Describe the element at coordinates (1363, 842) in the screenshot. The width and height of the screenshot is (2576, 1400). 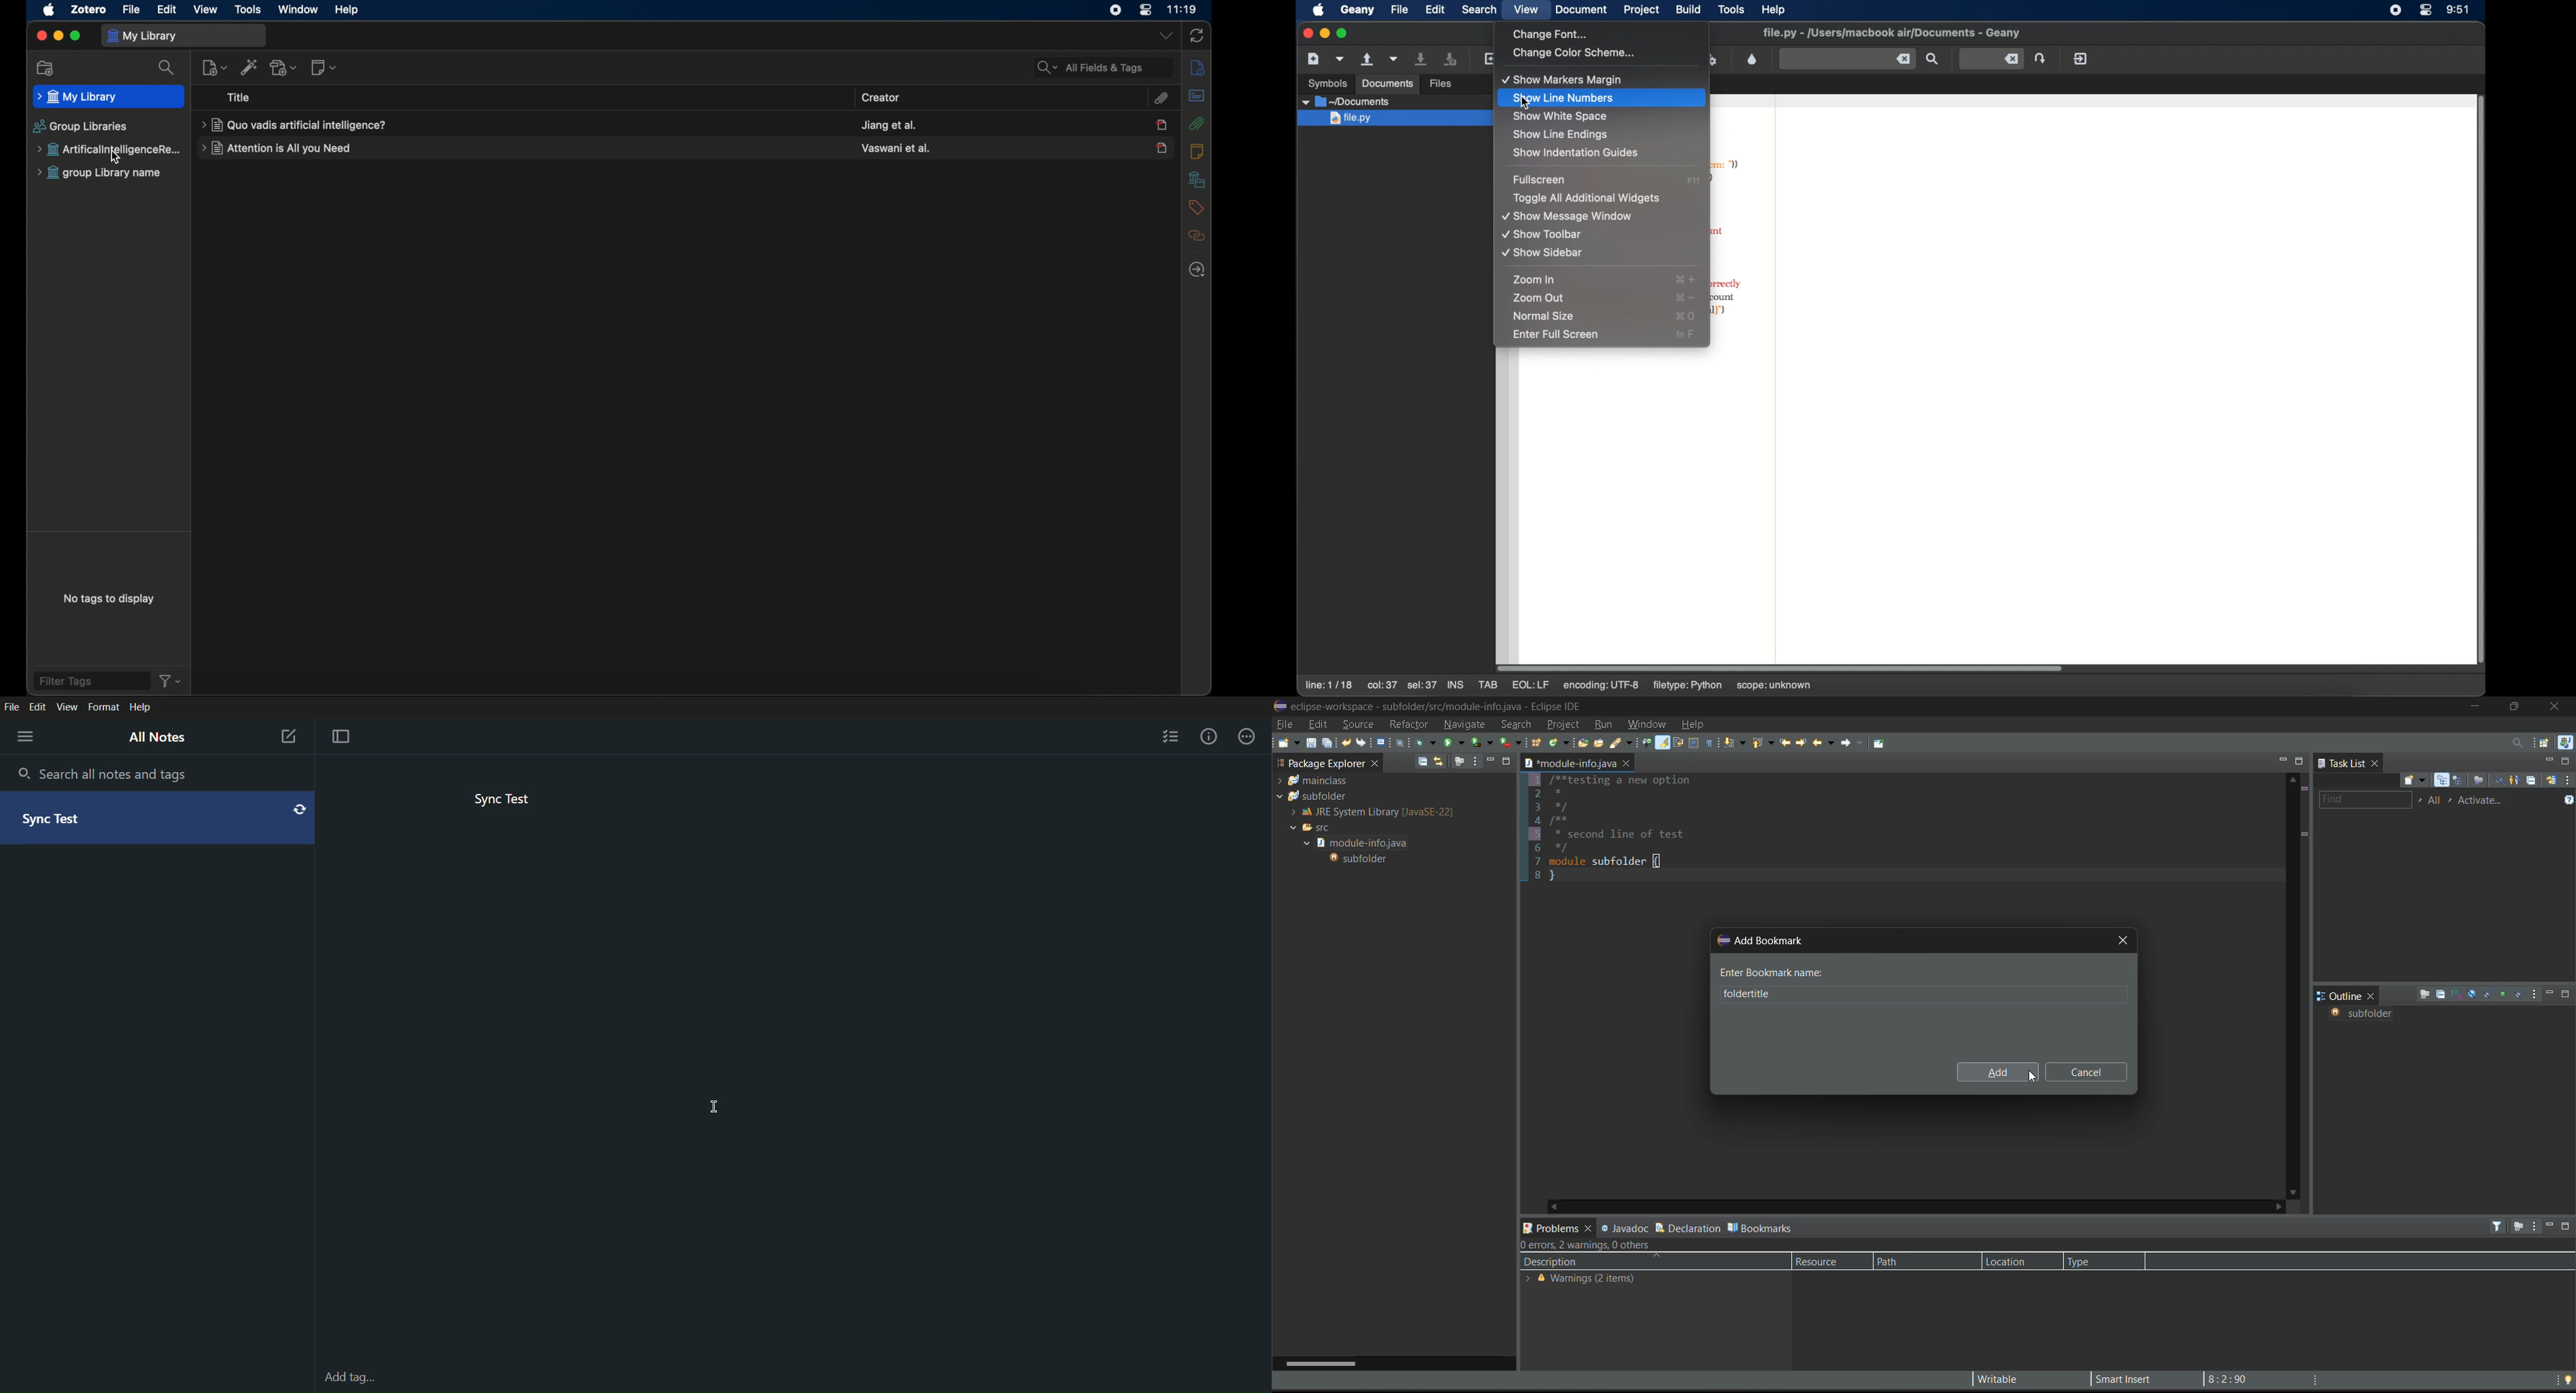
I see `module-info.java` at that location.